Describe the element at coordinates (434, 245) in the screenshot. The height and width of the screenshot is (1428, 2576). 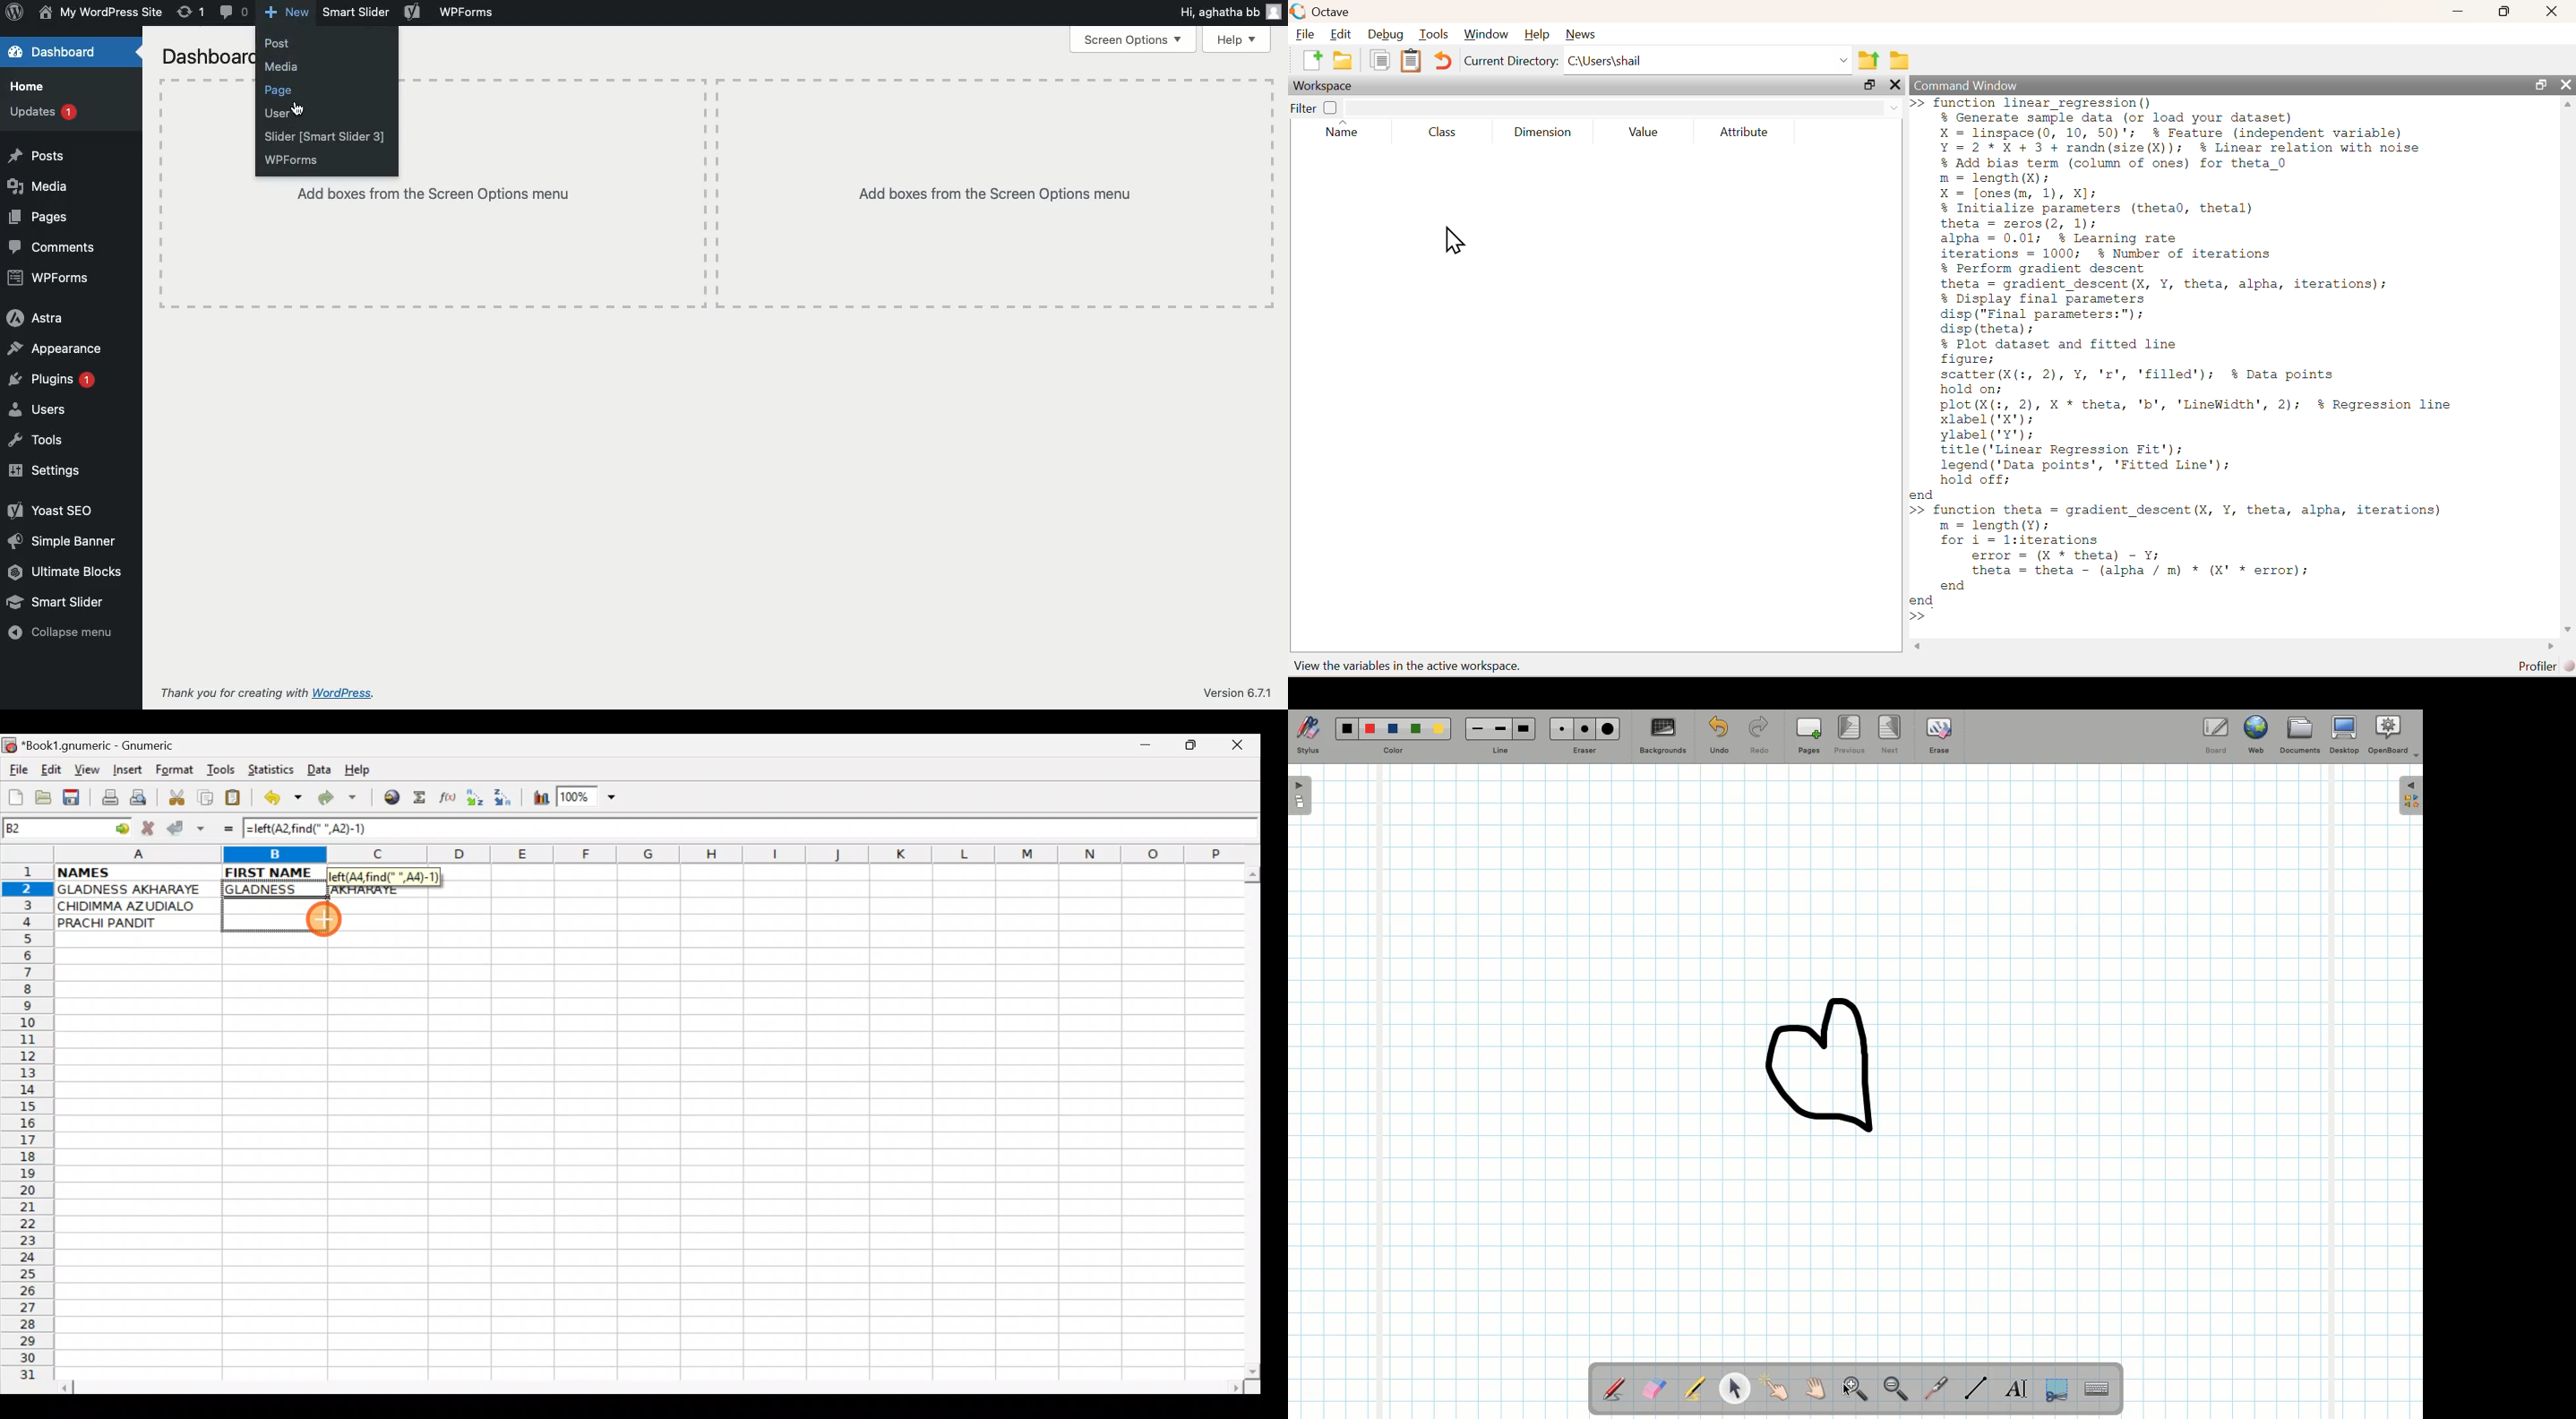
I see `Add boxes from the screen options menu` at that location.